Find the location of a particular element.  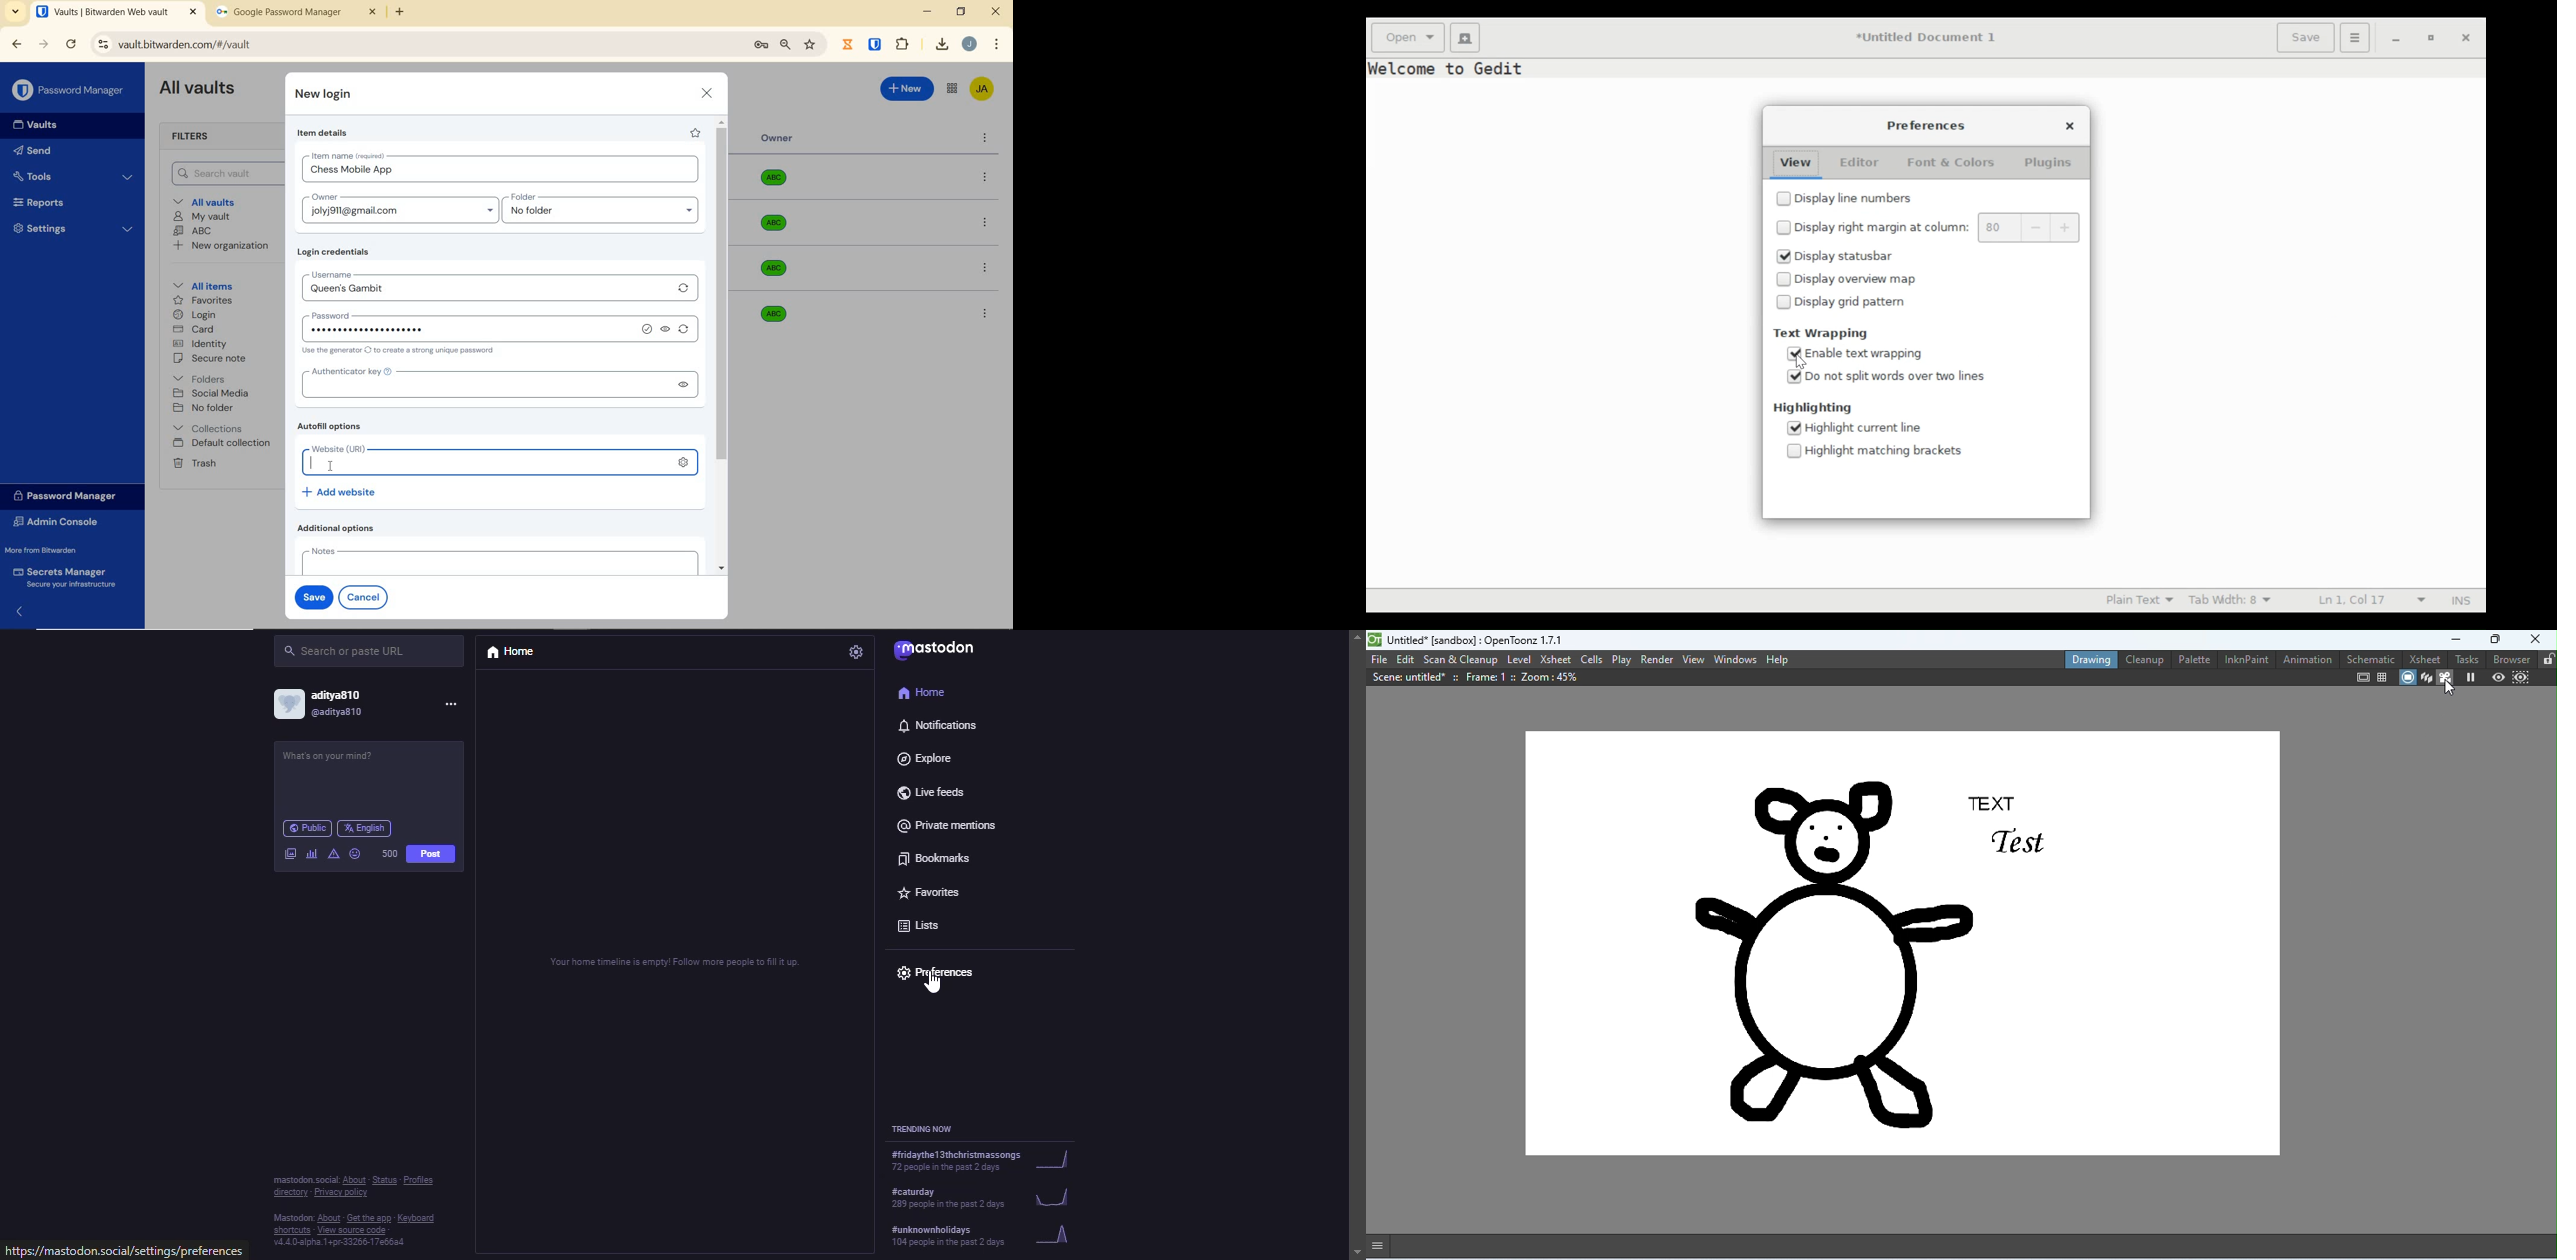

Enable text wrapping is located at coordinates (1866, 354).